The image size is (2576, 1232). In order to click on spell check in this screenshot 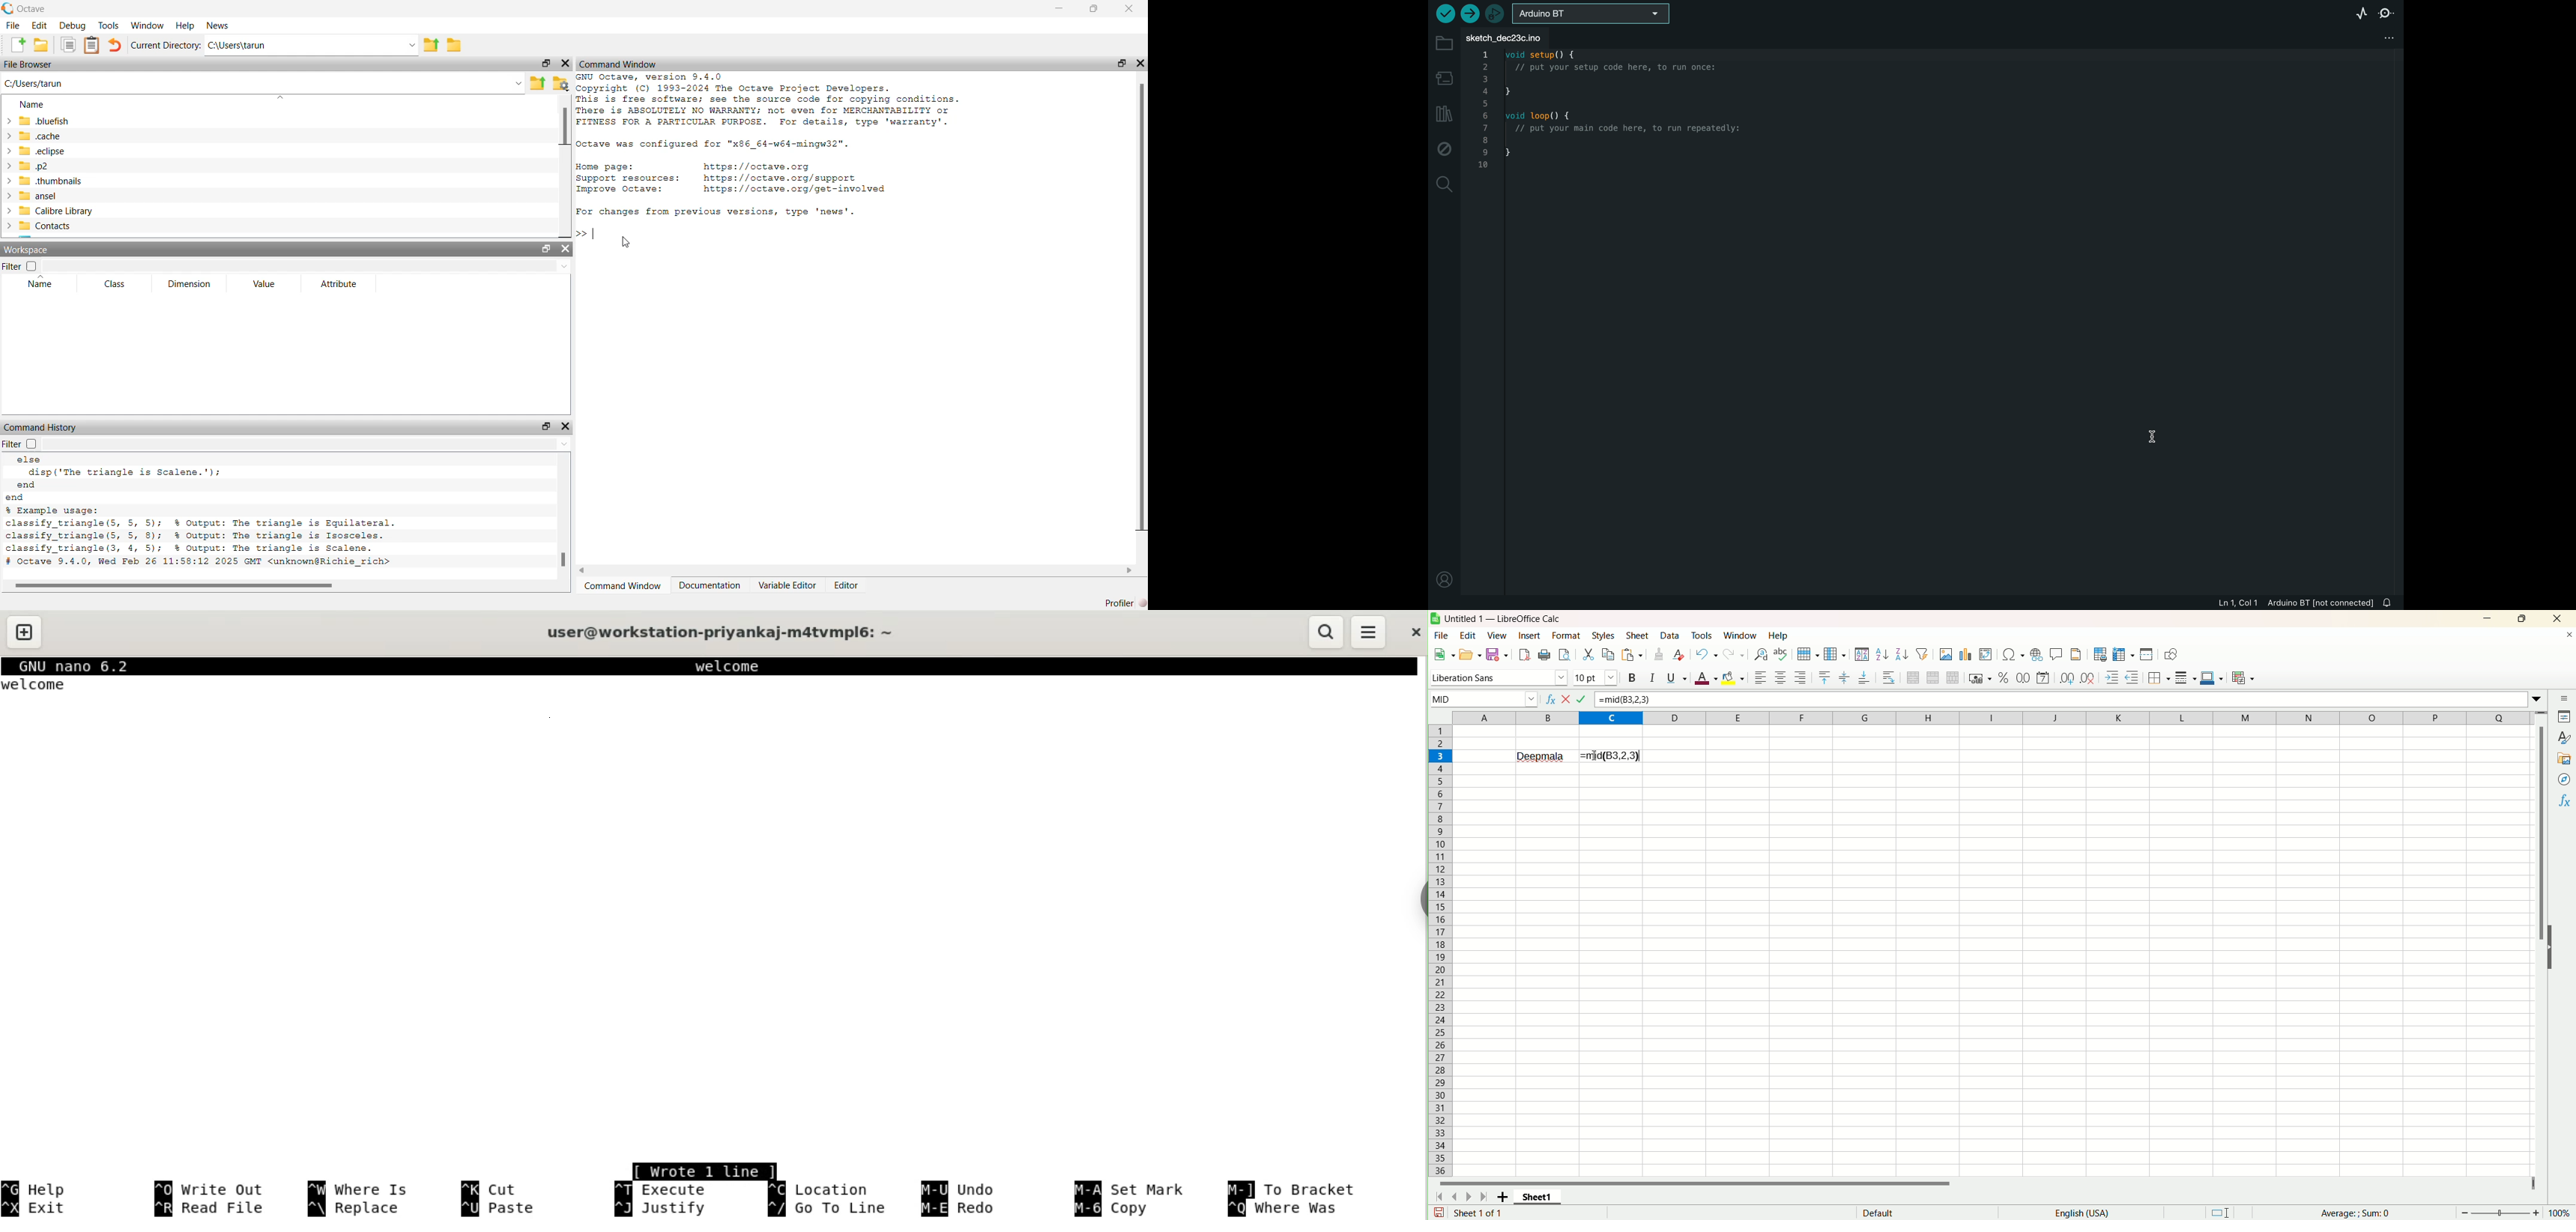, I will do `click(1780, 654)`.